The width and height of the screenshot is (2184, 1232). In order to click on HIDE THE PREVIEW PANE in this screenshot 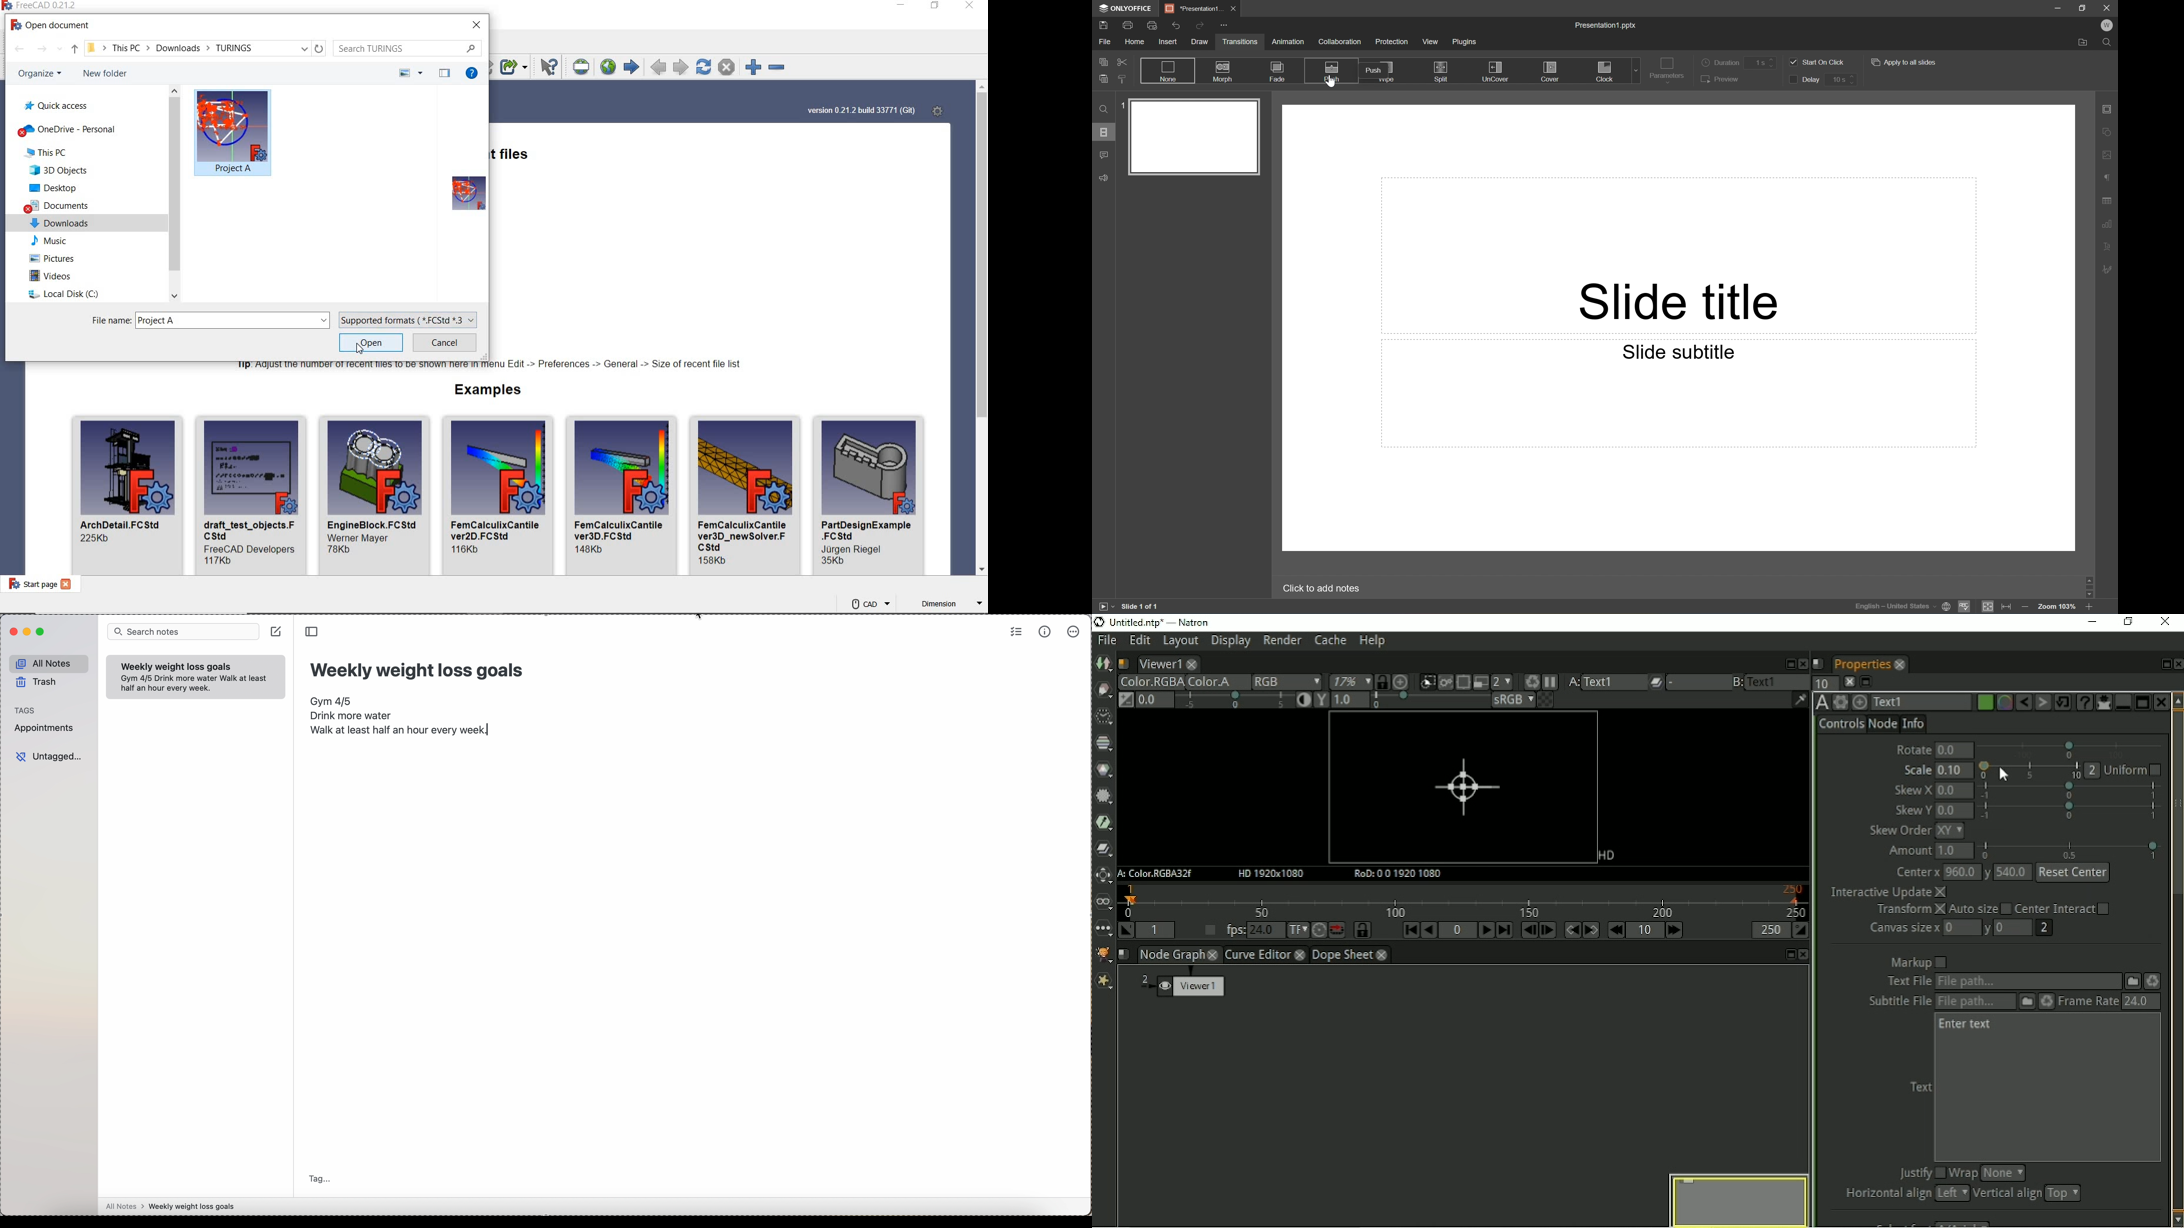, I will do `click(445, 74)`.